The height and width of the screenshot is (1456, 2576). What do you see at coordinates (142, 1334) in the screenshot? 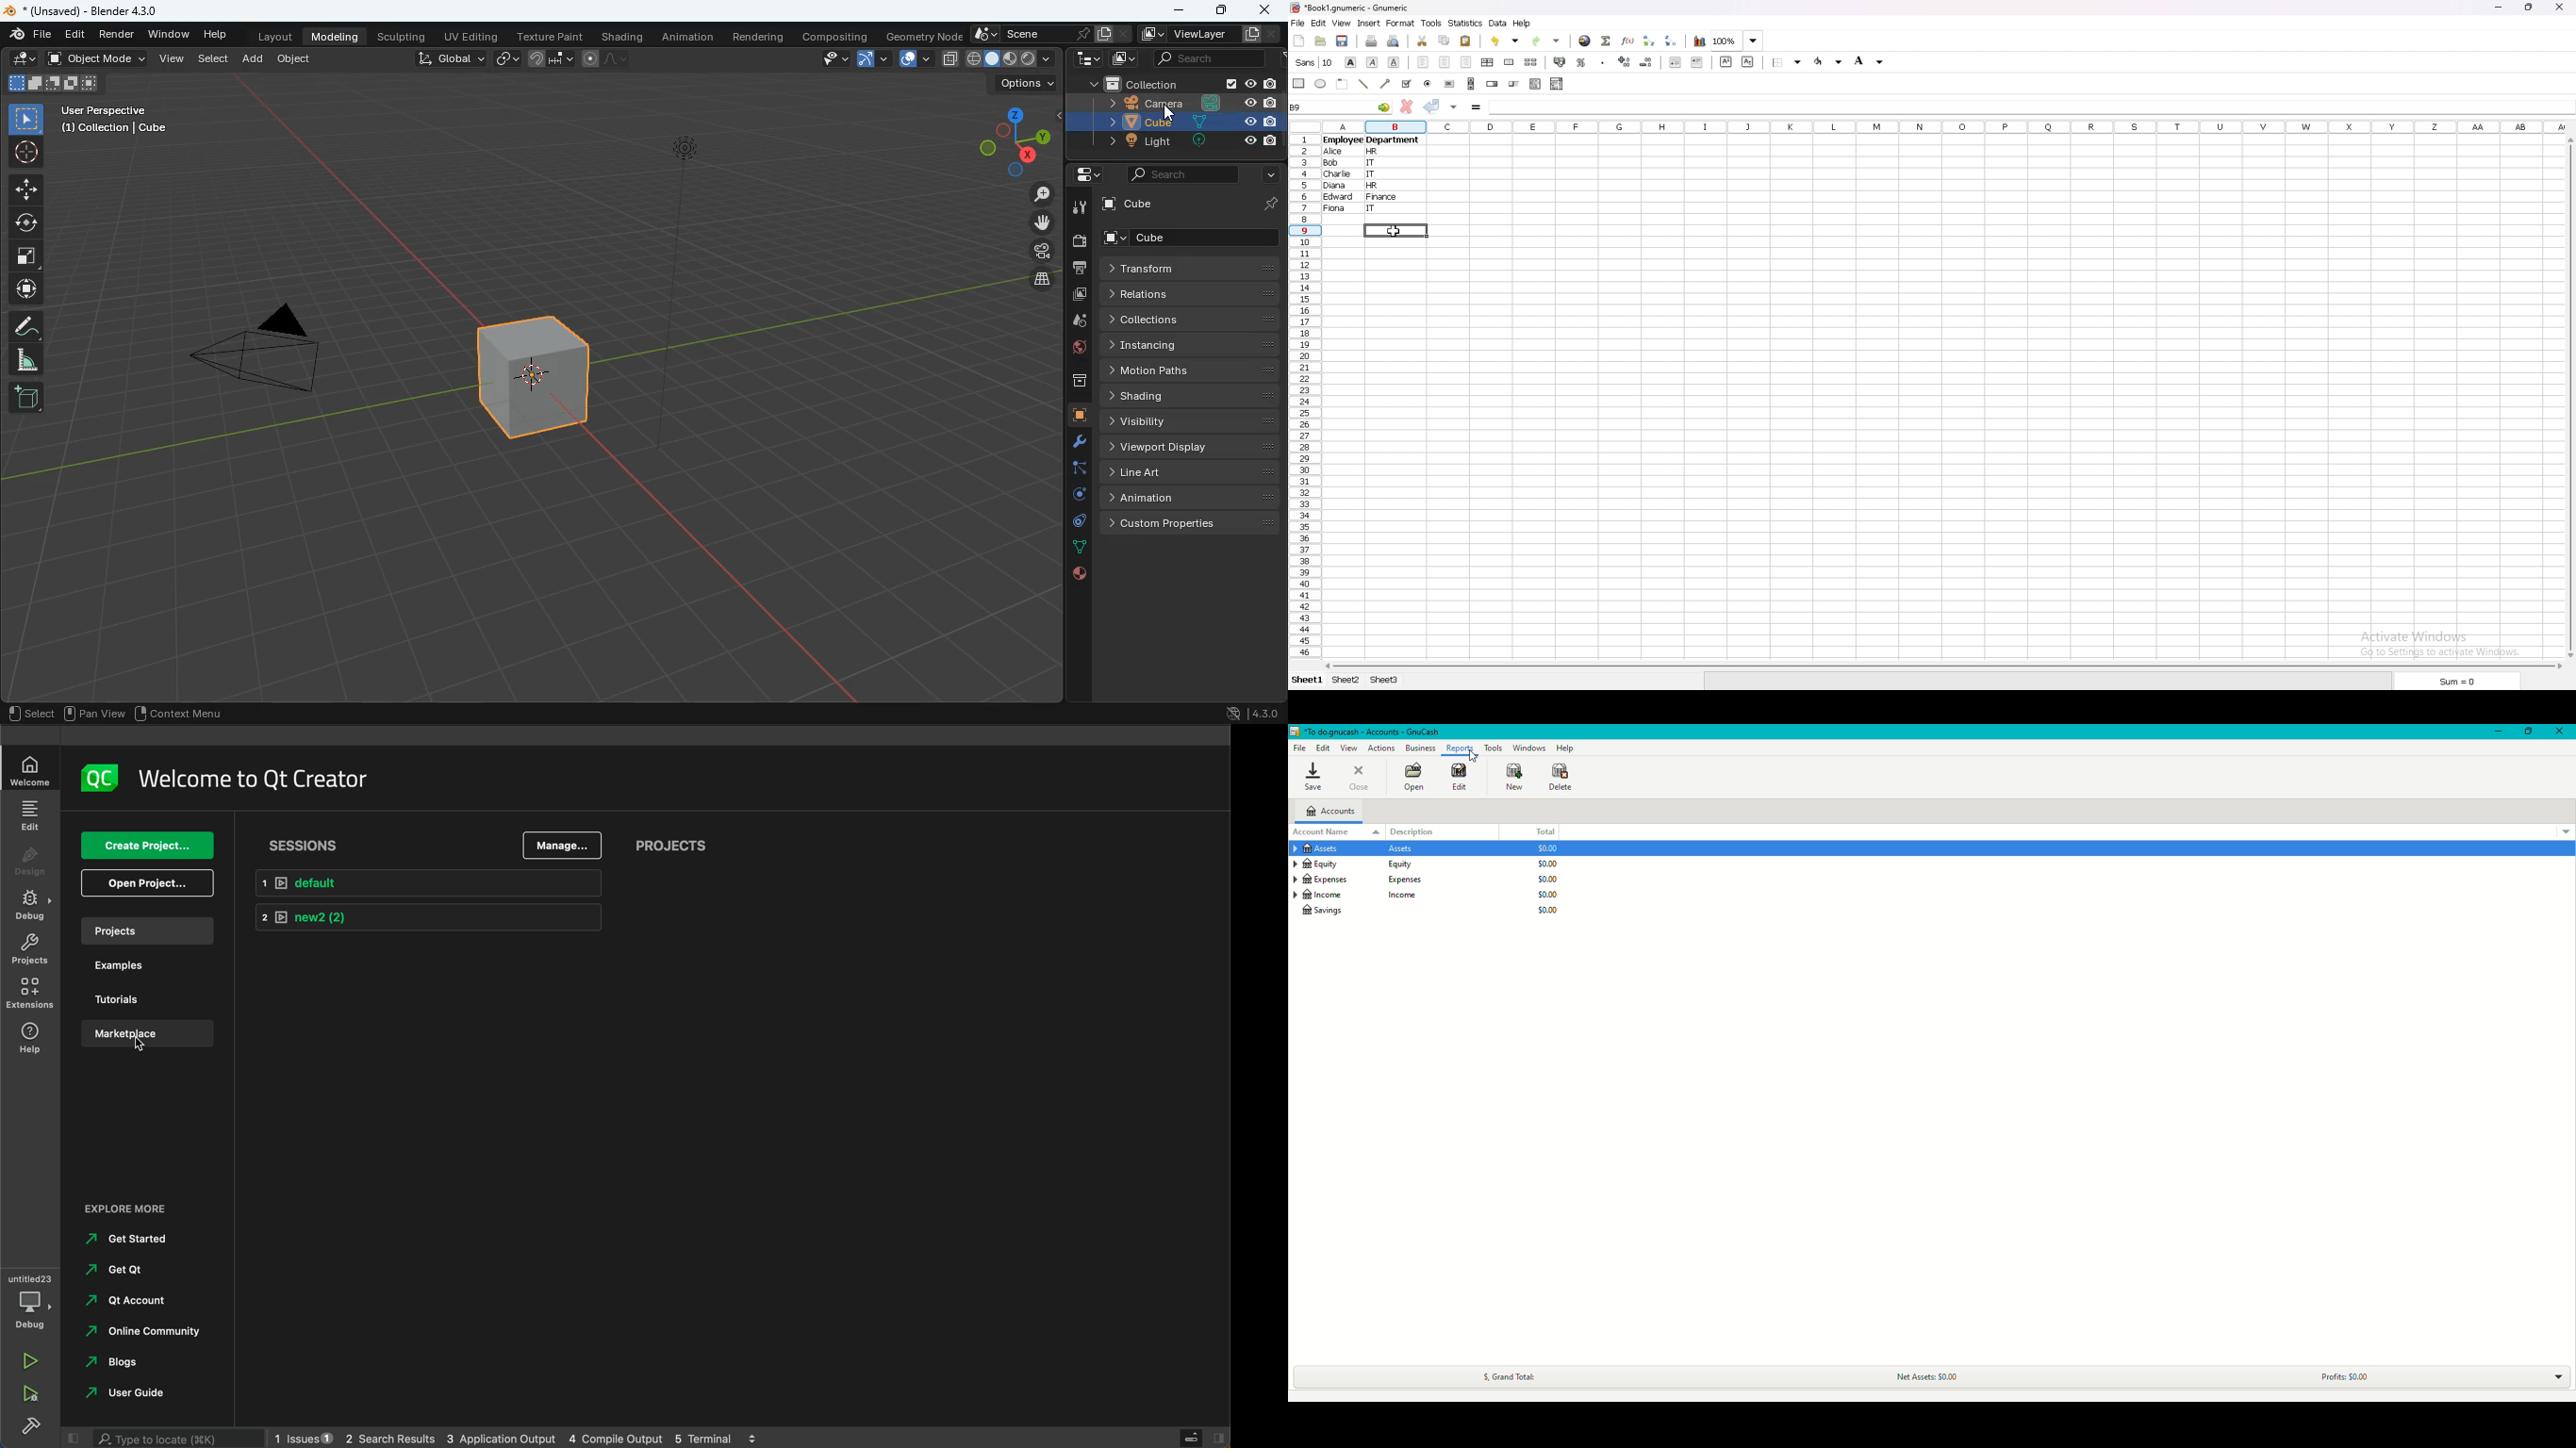
I see `` at bounding box center [142, 1334].